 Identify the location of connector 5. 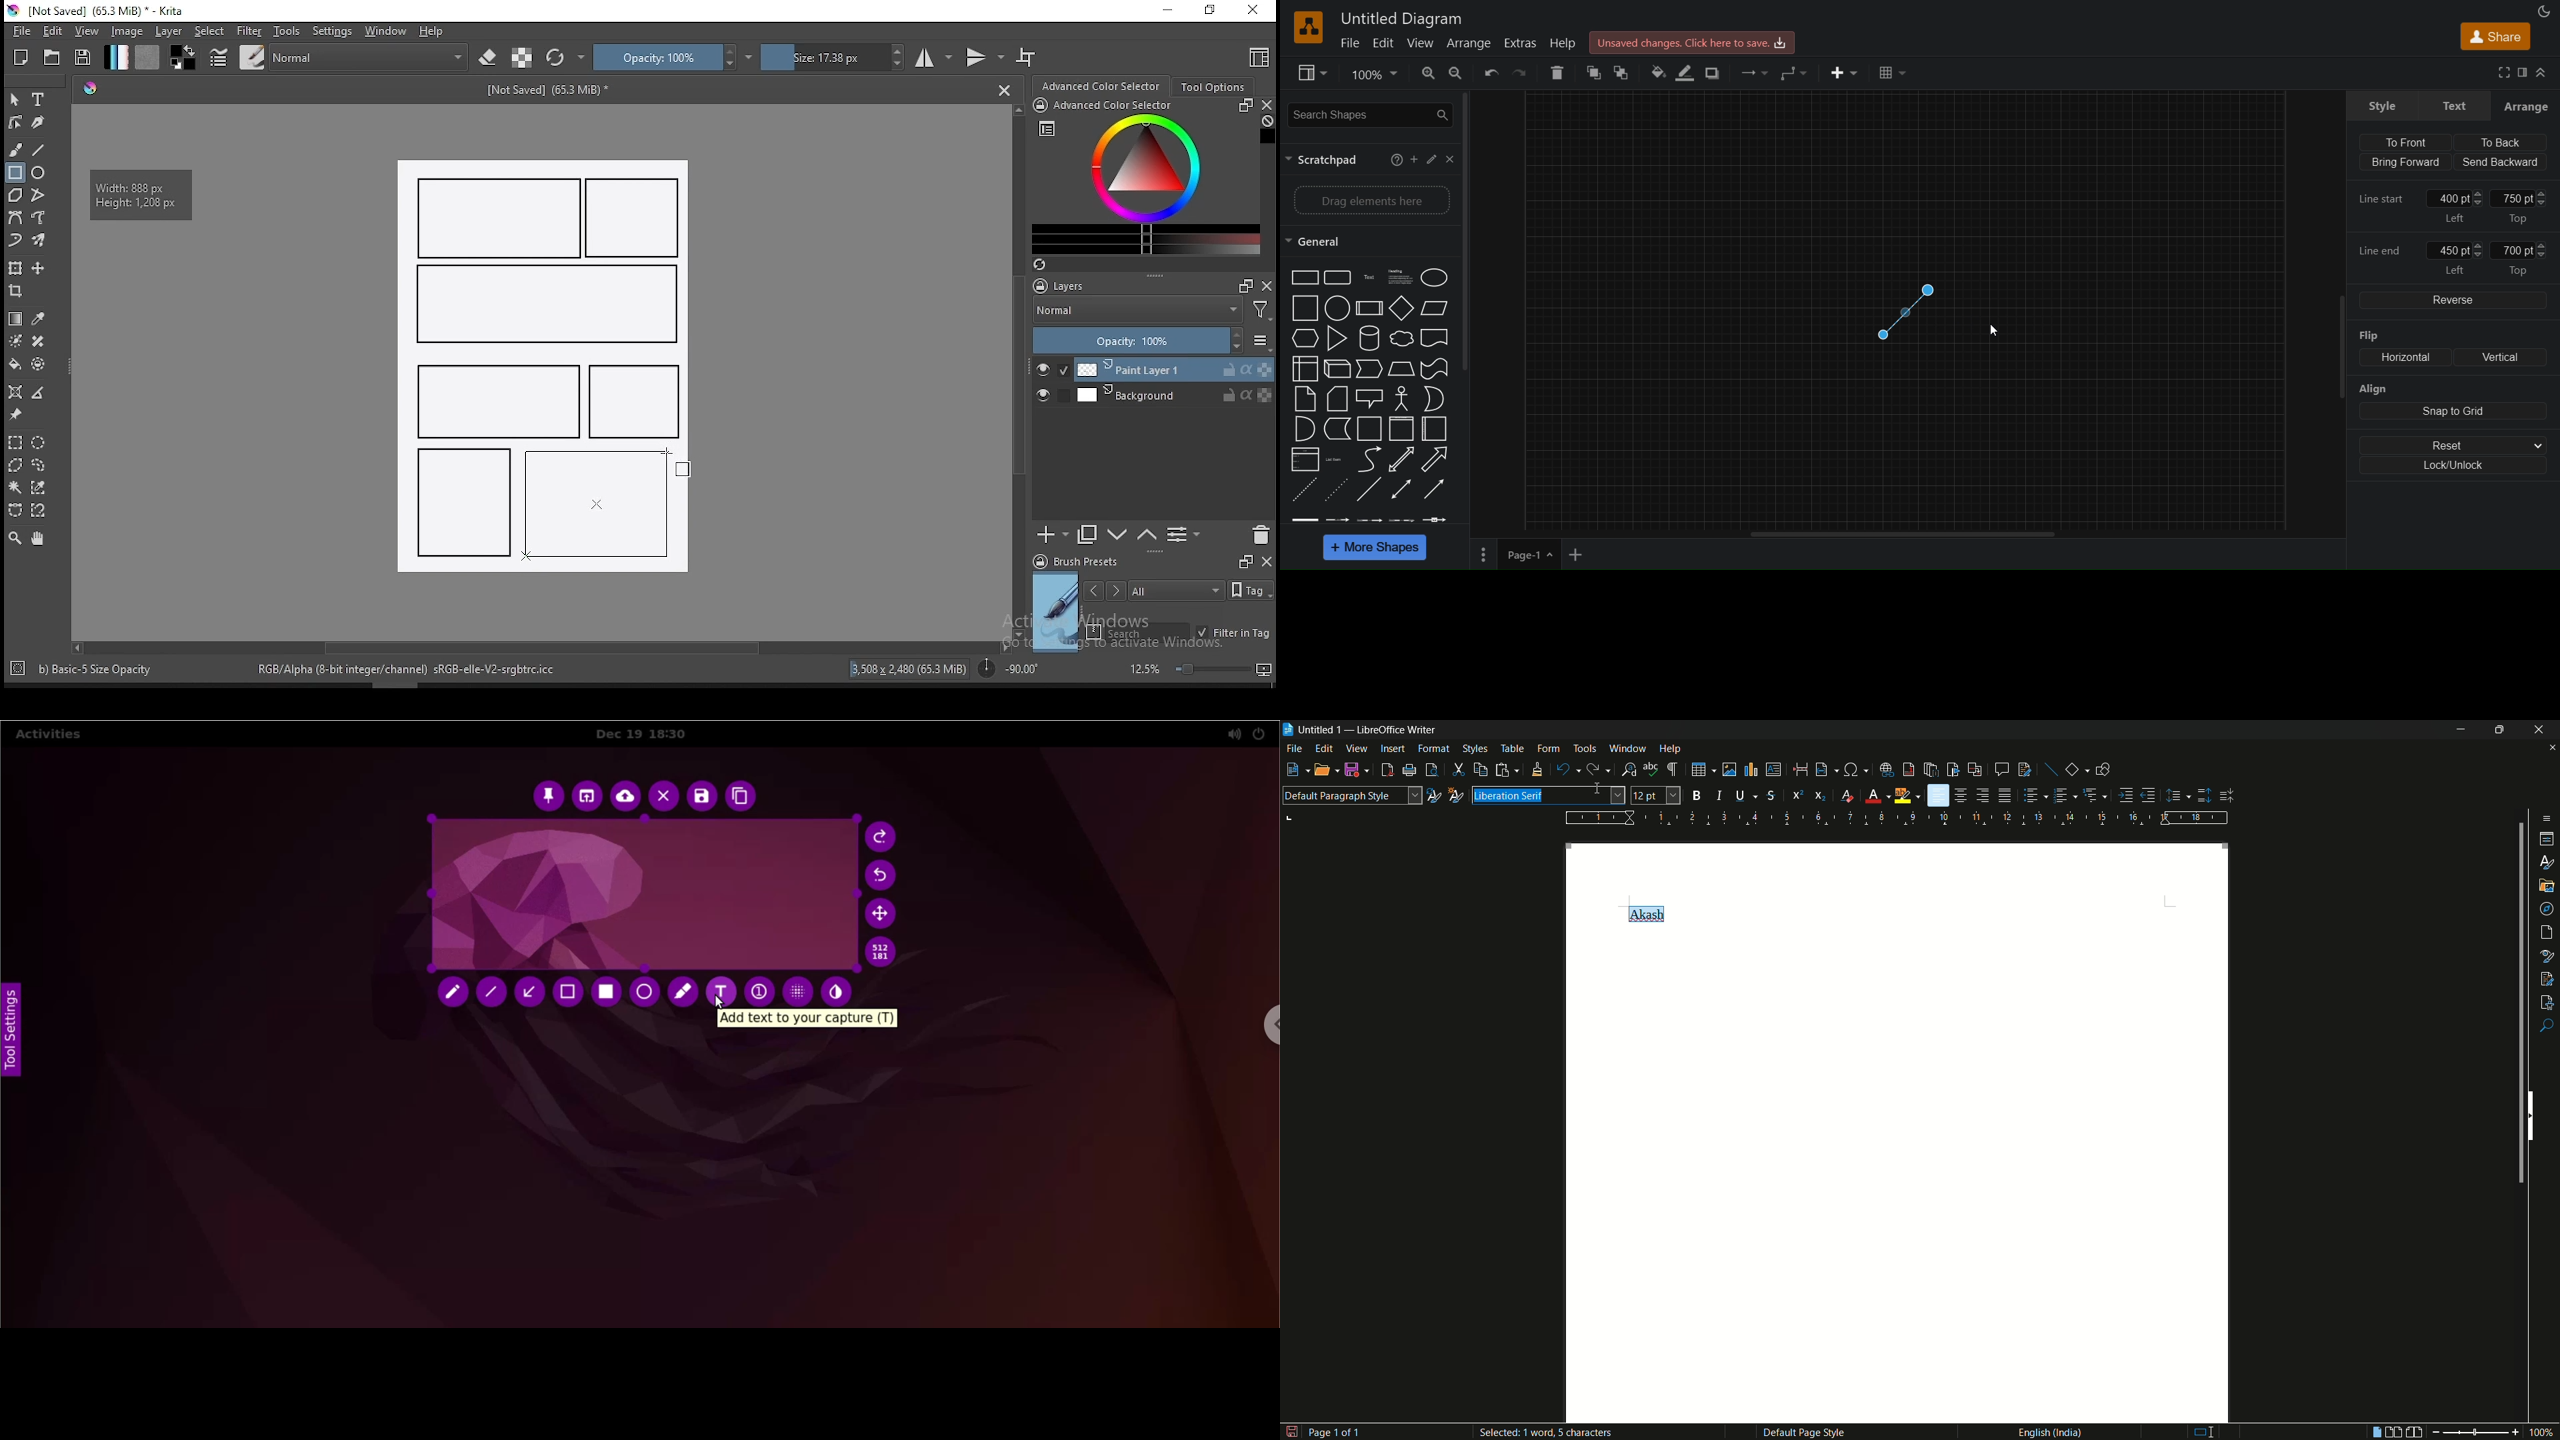
(1437, 519).